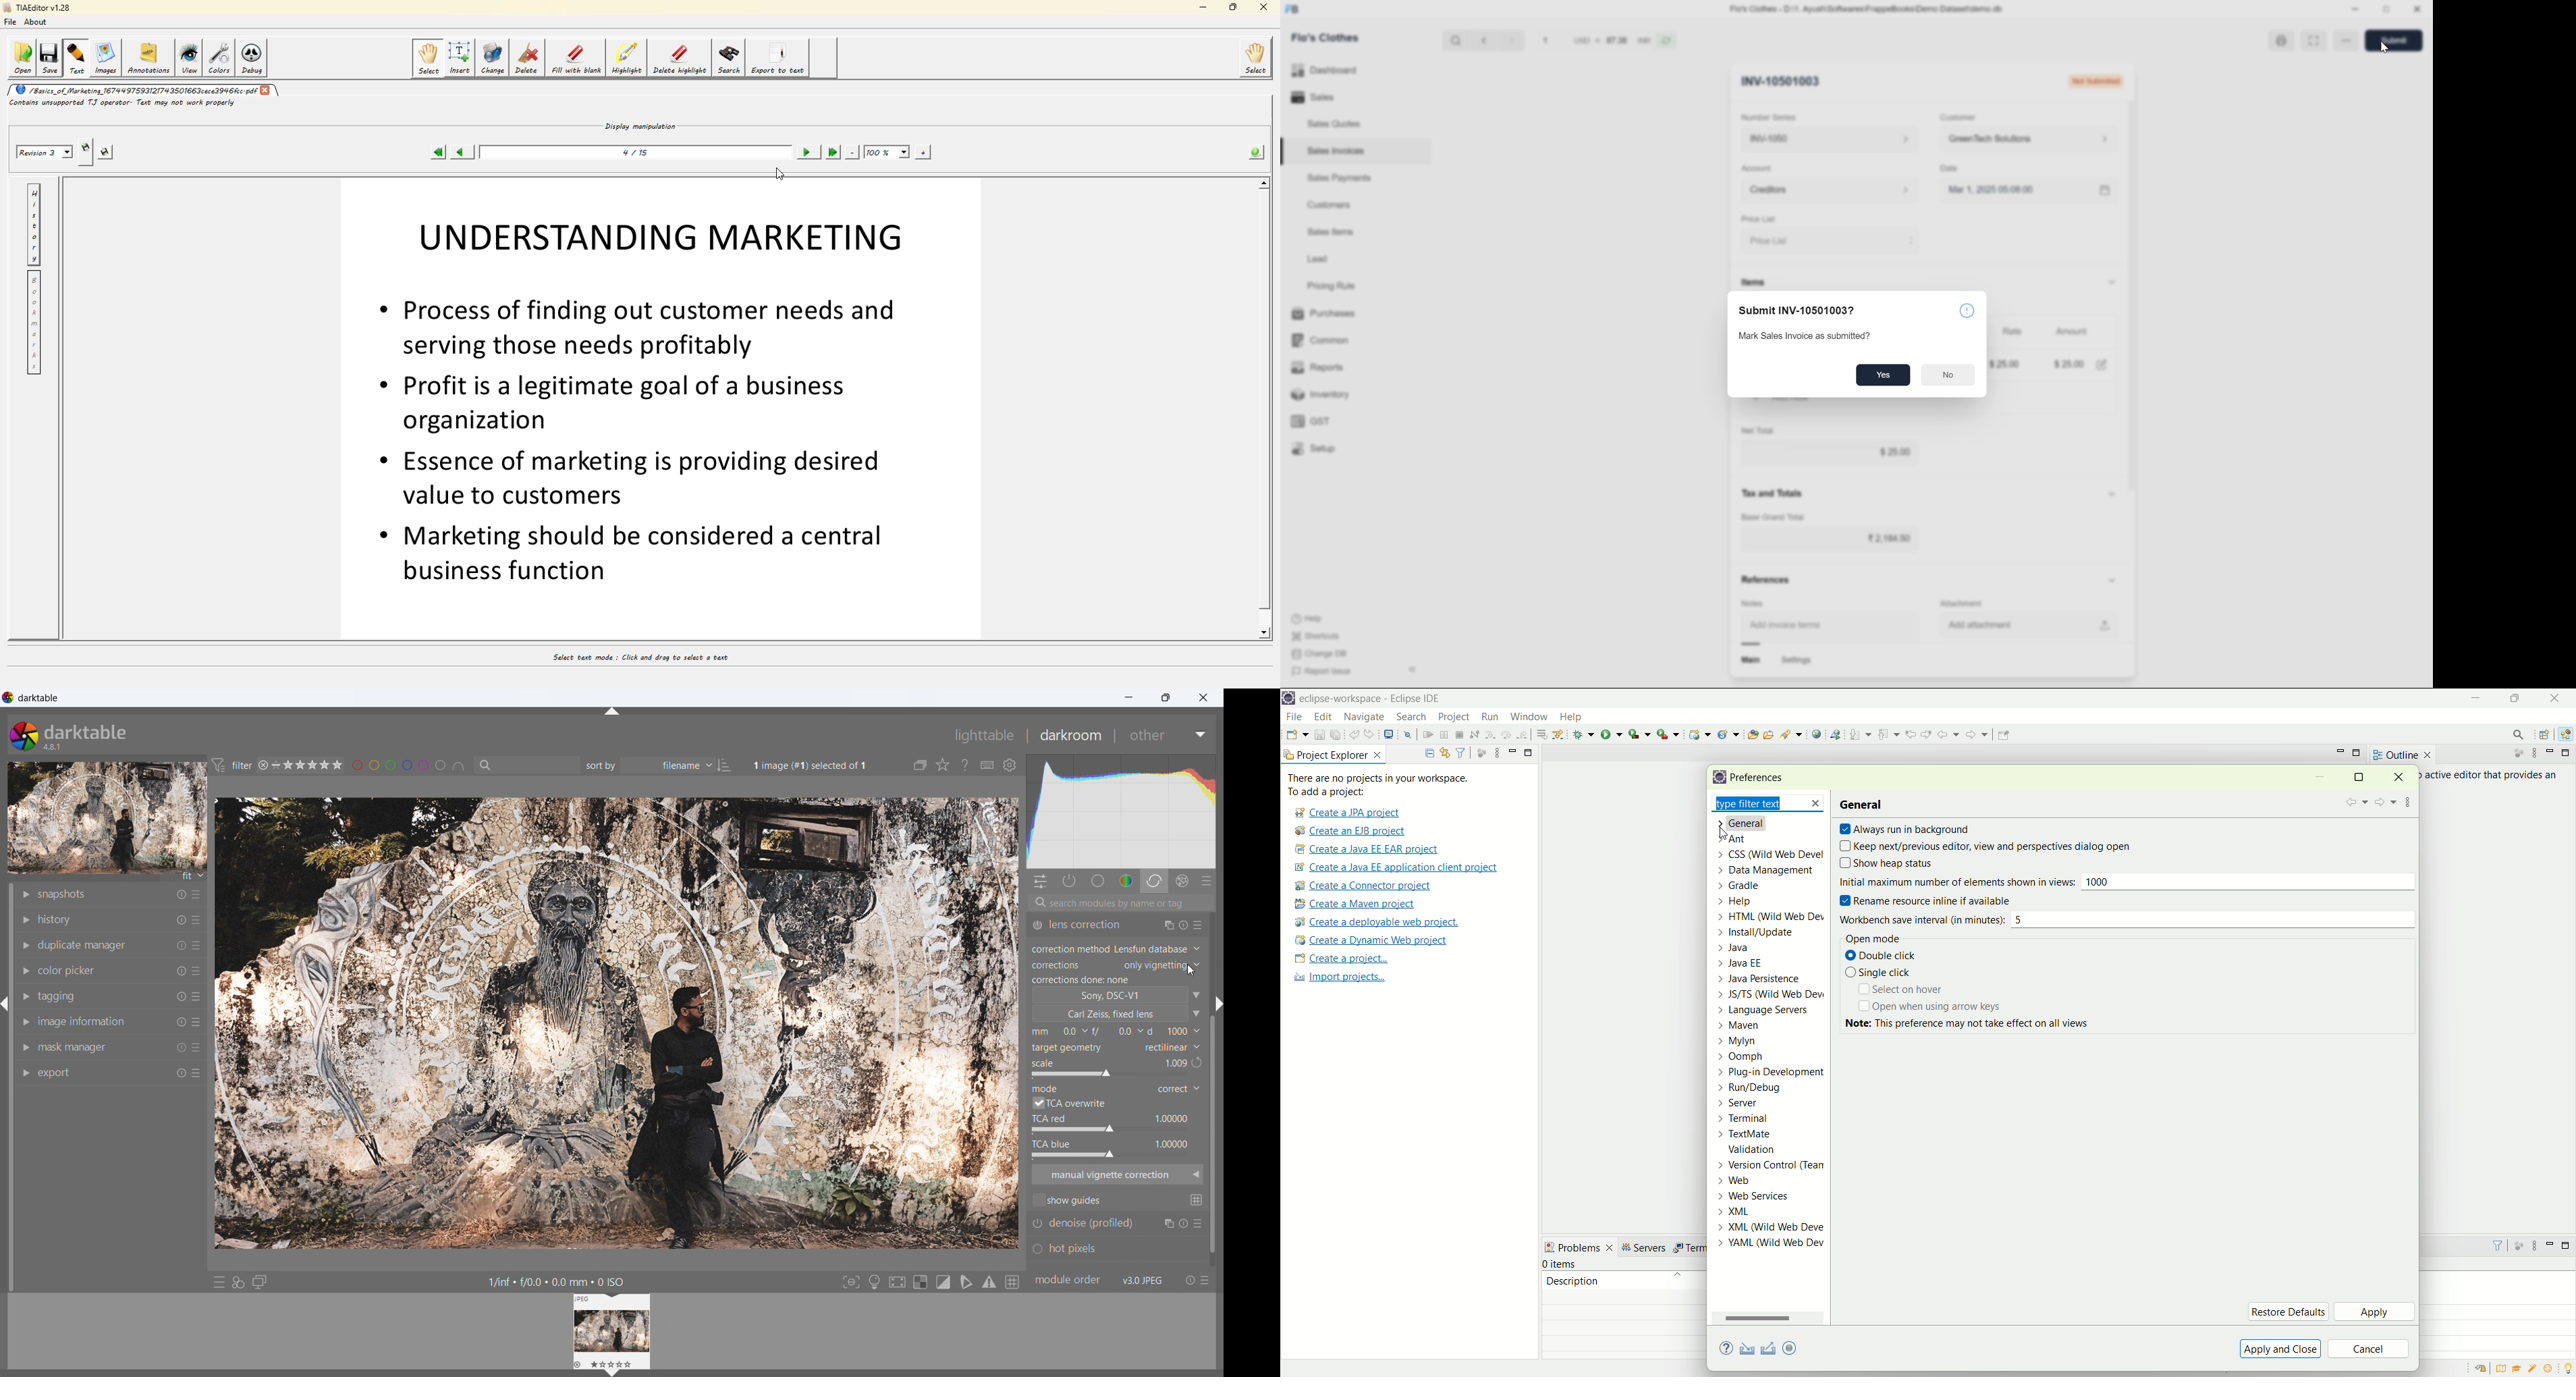  I want to click on focus on active task, so click(1480, 752).